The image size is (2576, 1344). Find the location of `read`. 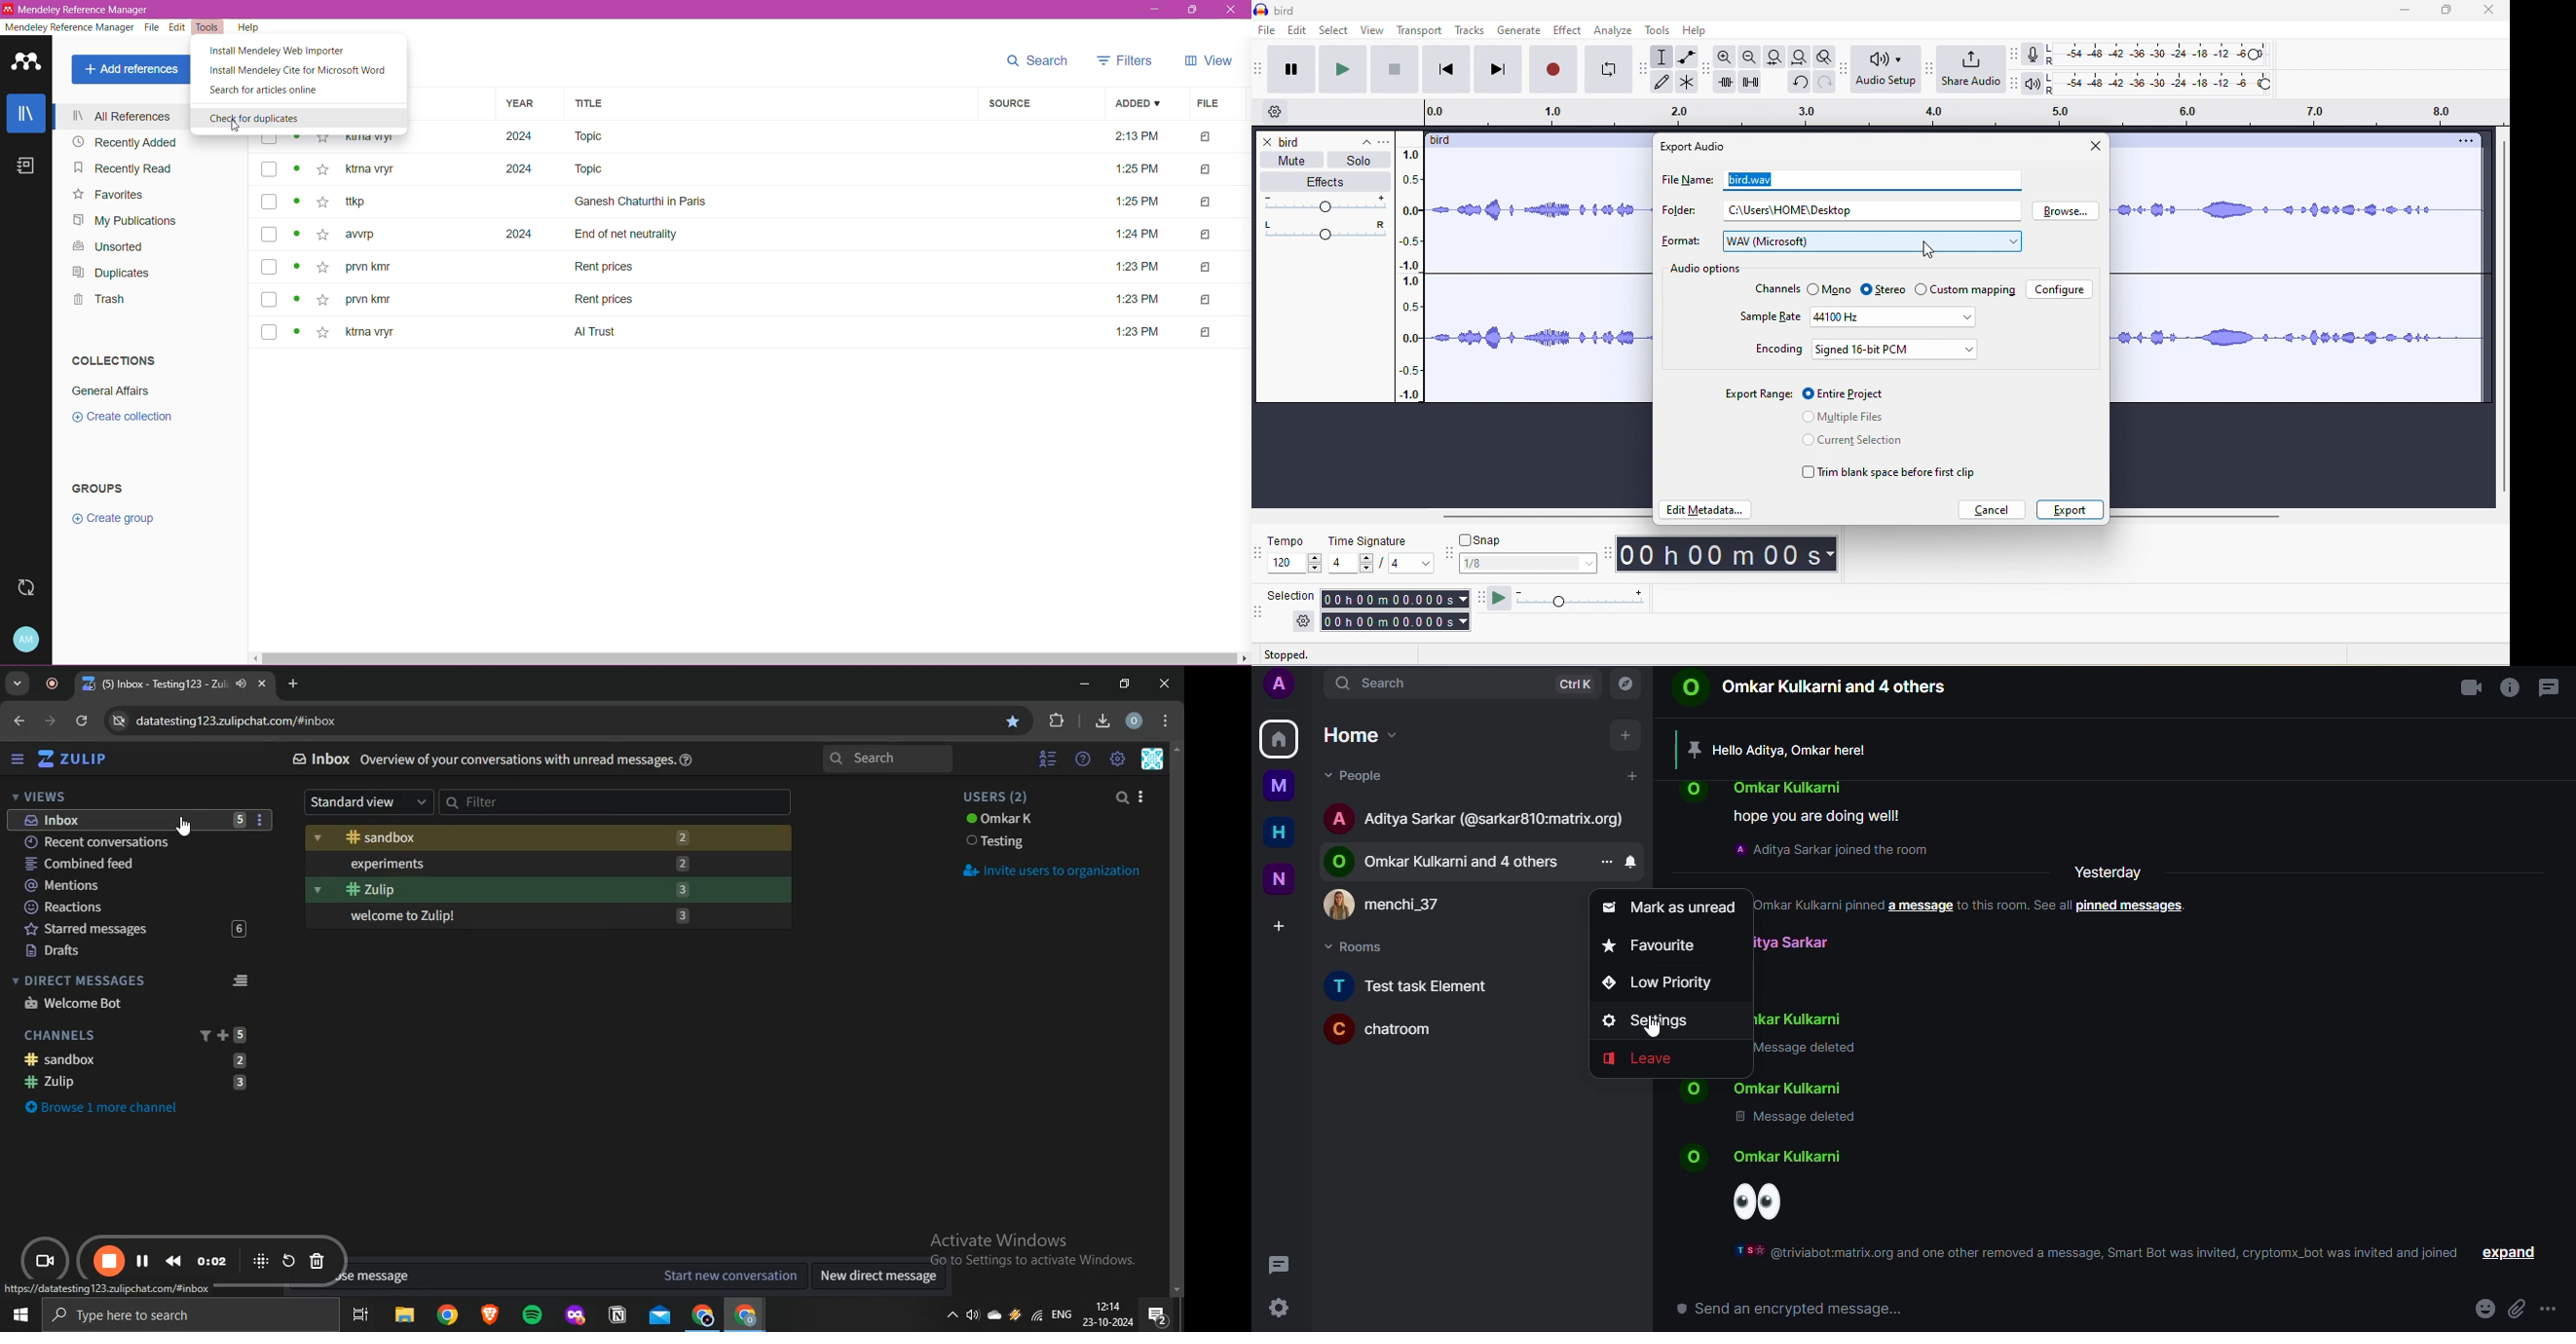

read is located at coordinates (296, 234).